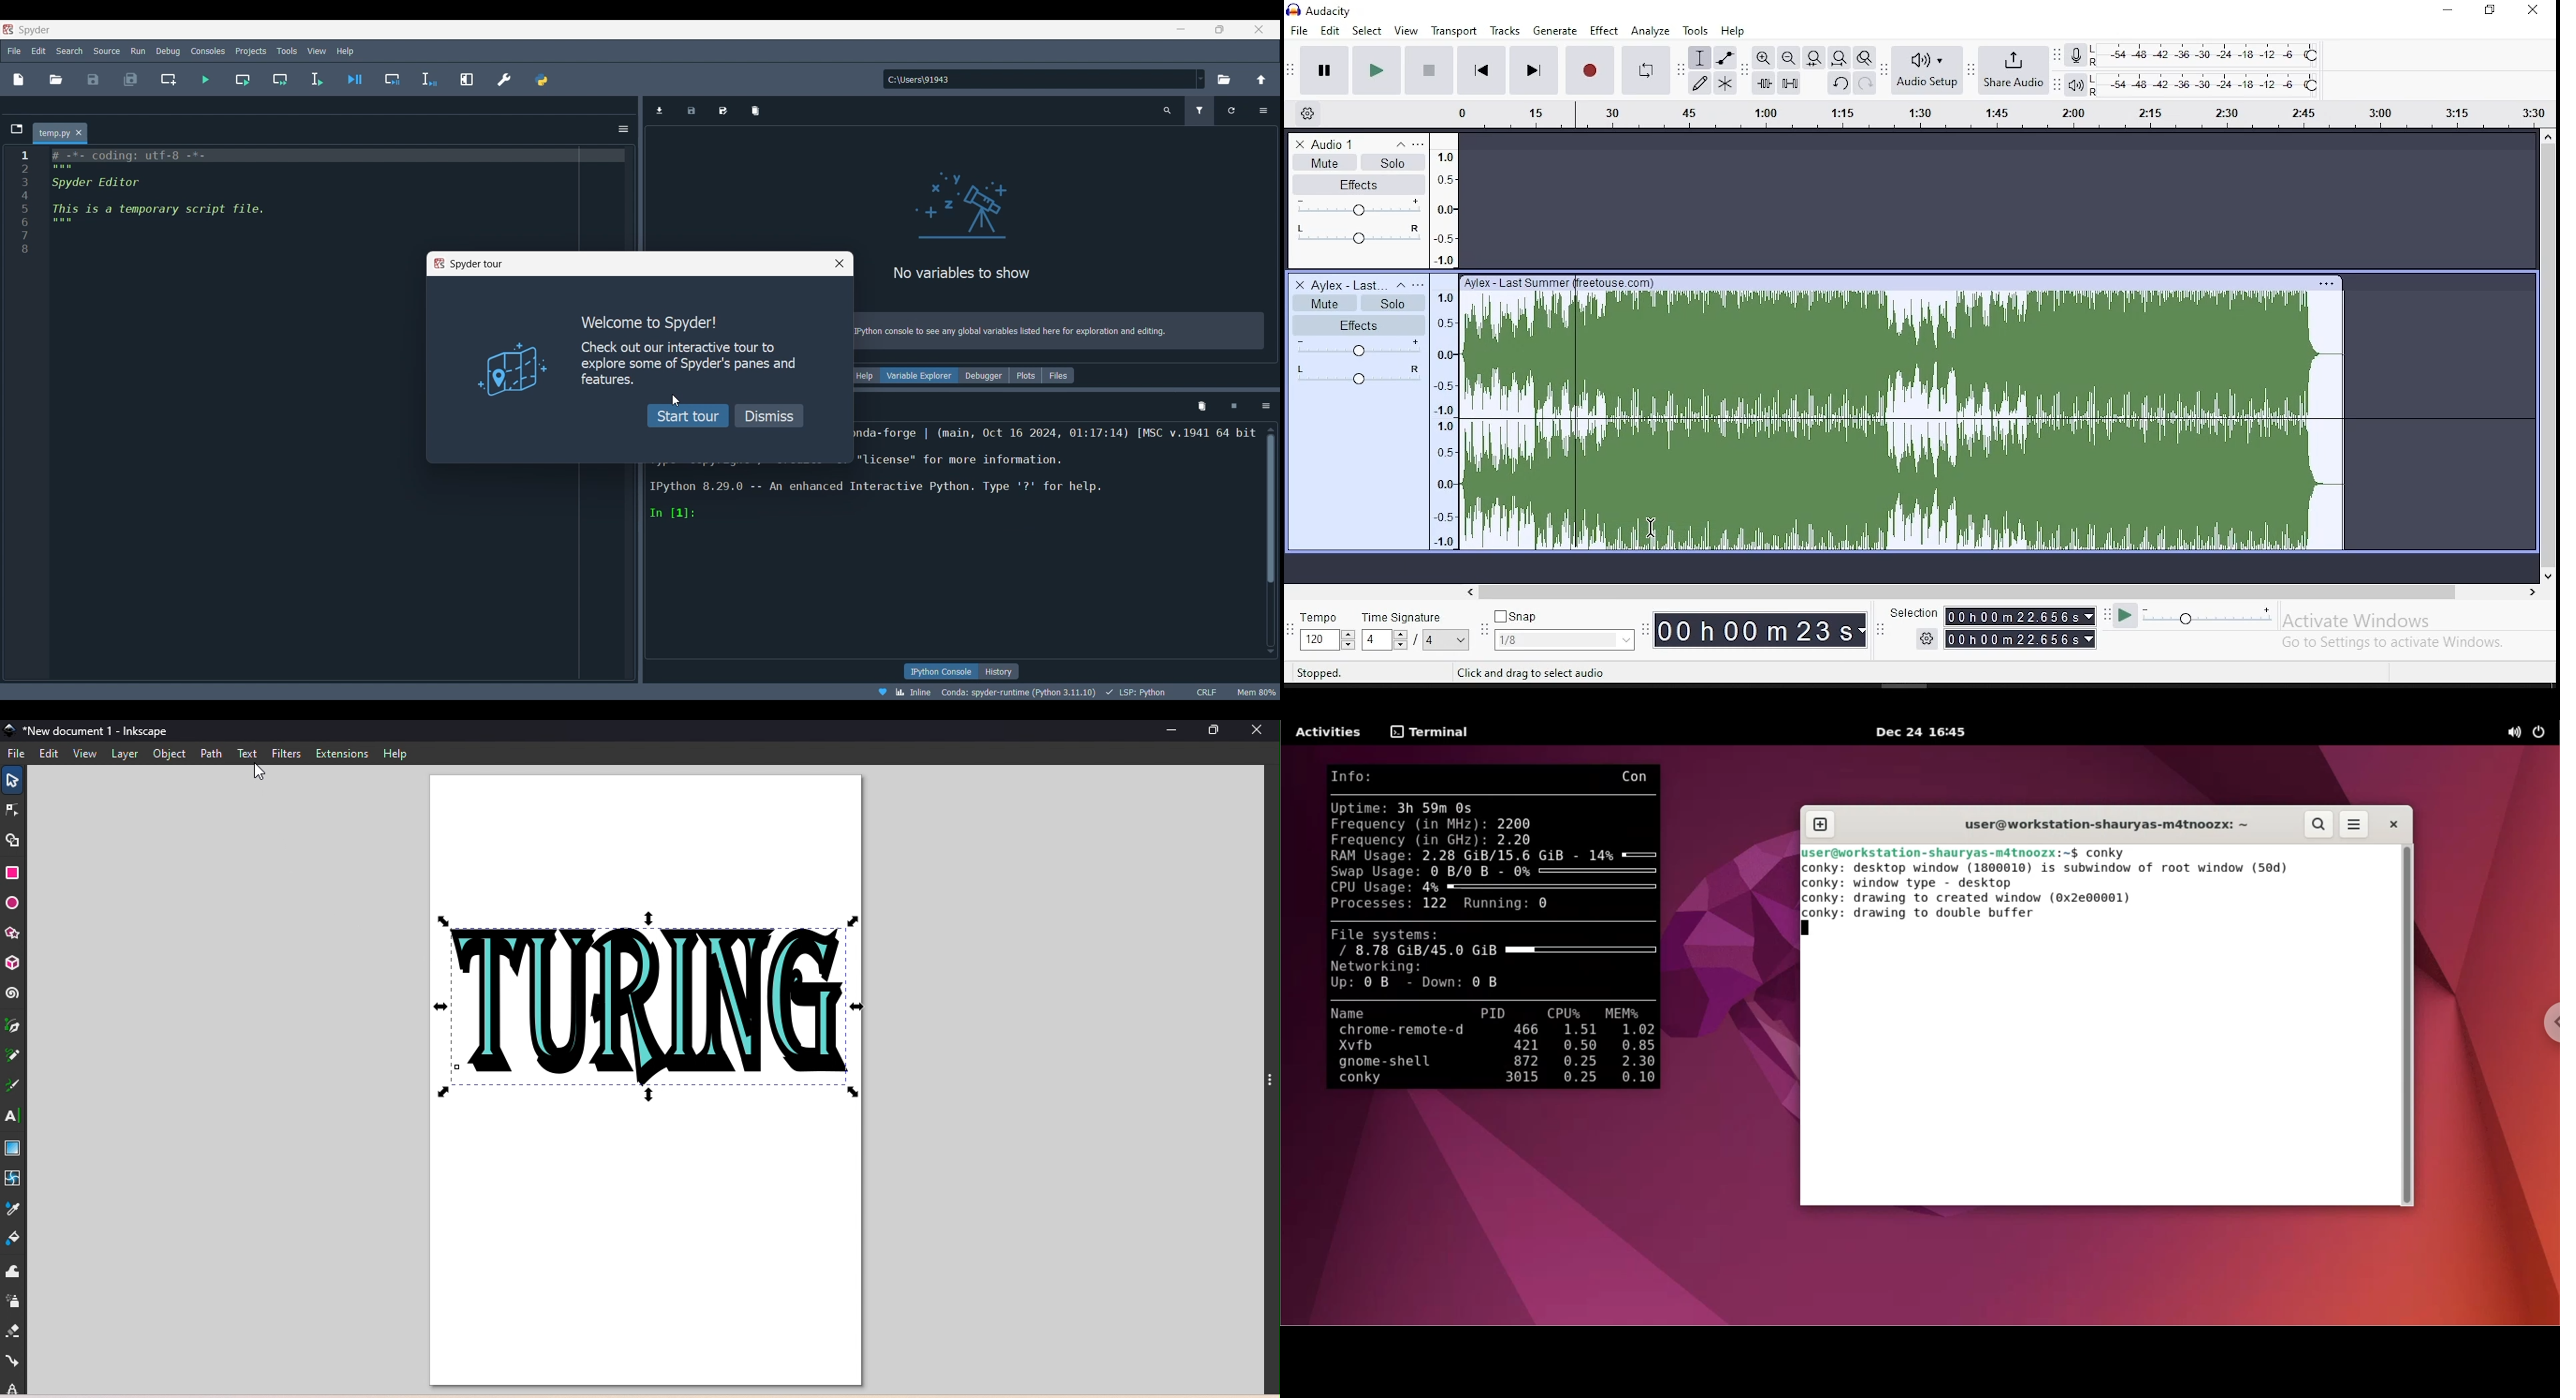 The width and height of the screenshot is (2576, 1400). Describe the element at coordinates (1255, 692) in the screenshot. I see `Mem 80%` at that location.